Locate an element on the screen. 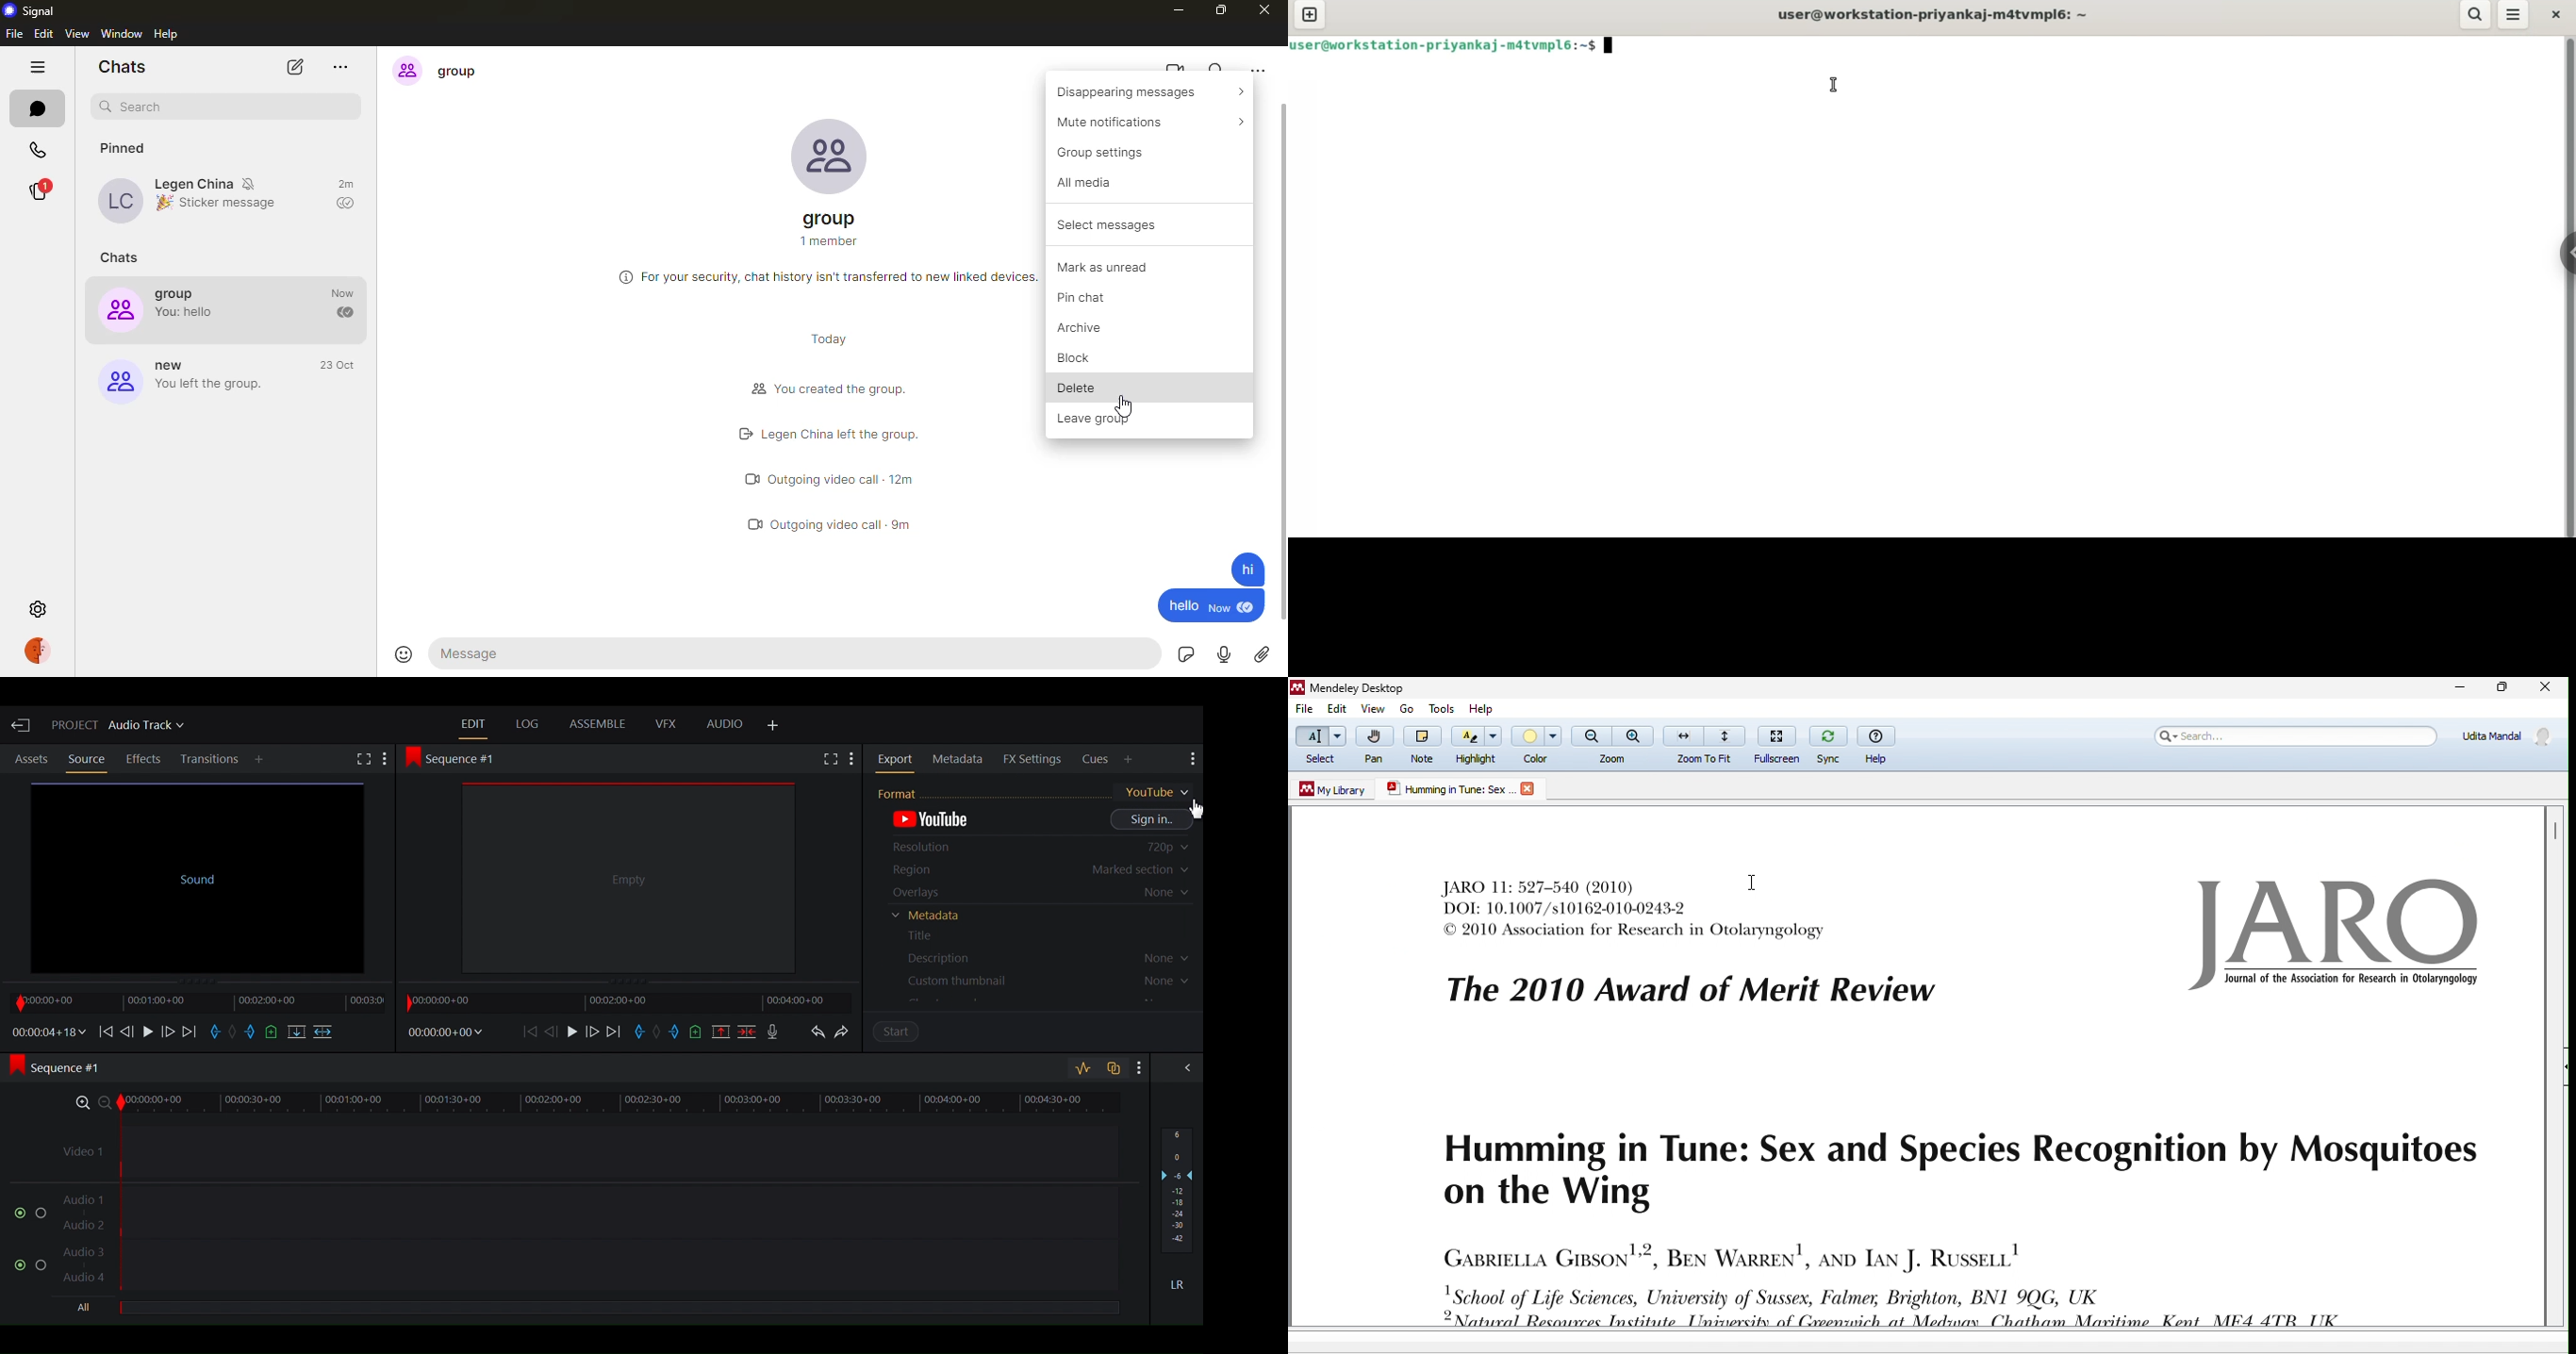  video call logo is located at coordinates (754, 525).